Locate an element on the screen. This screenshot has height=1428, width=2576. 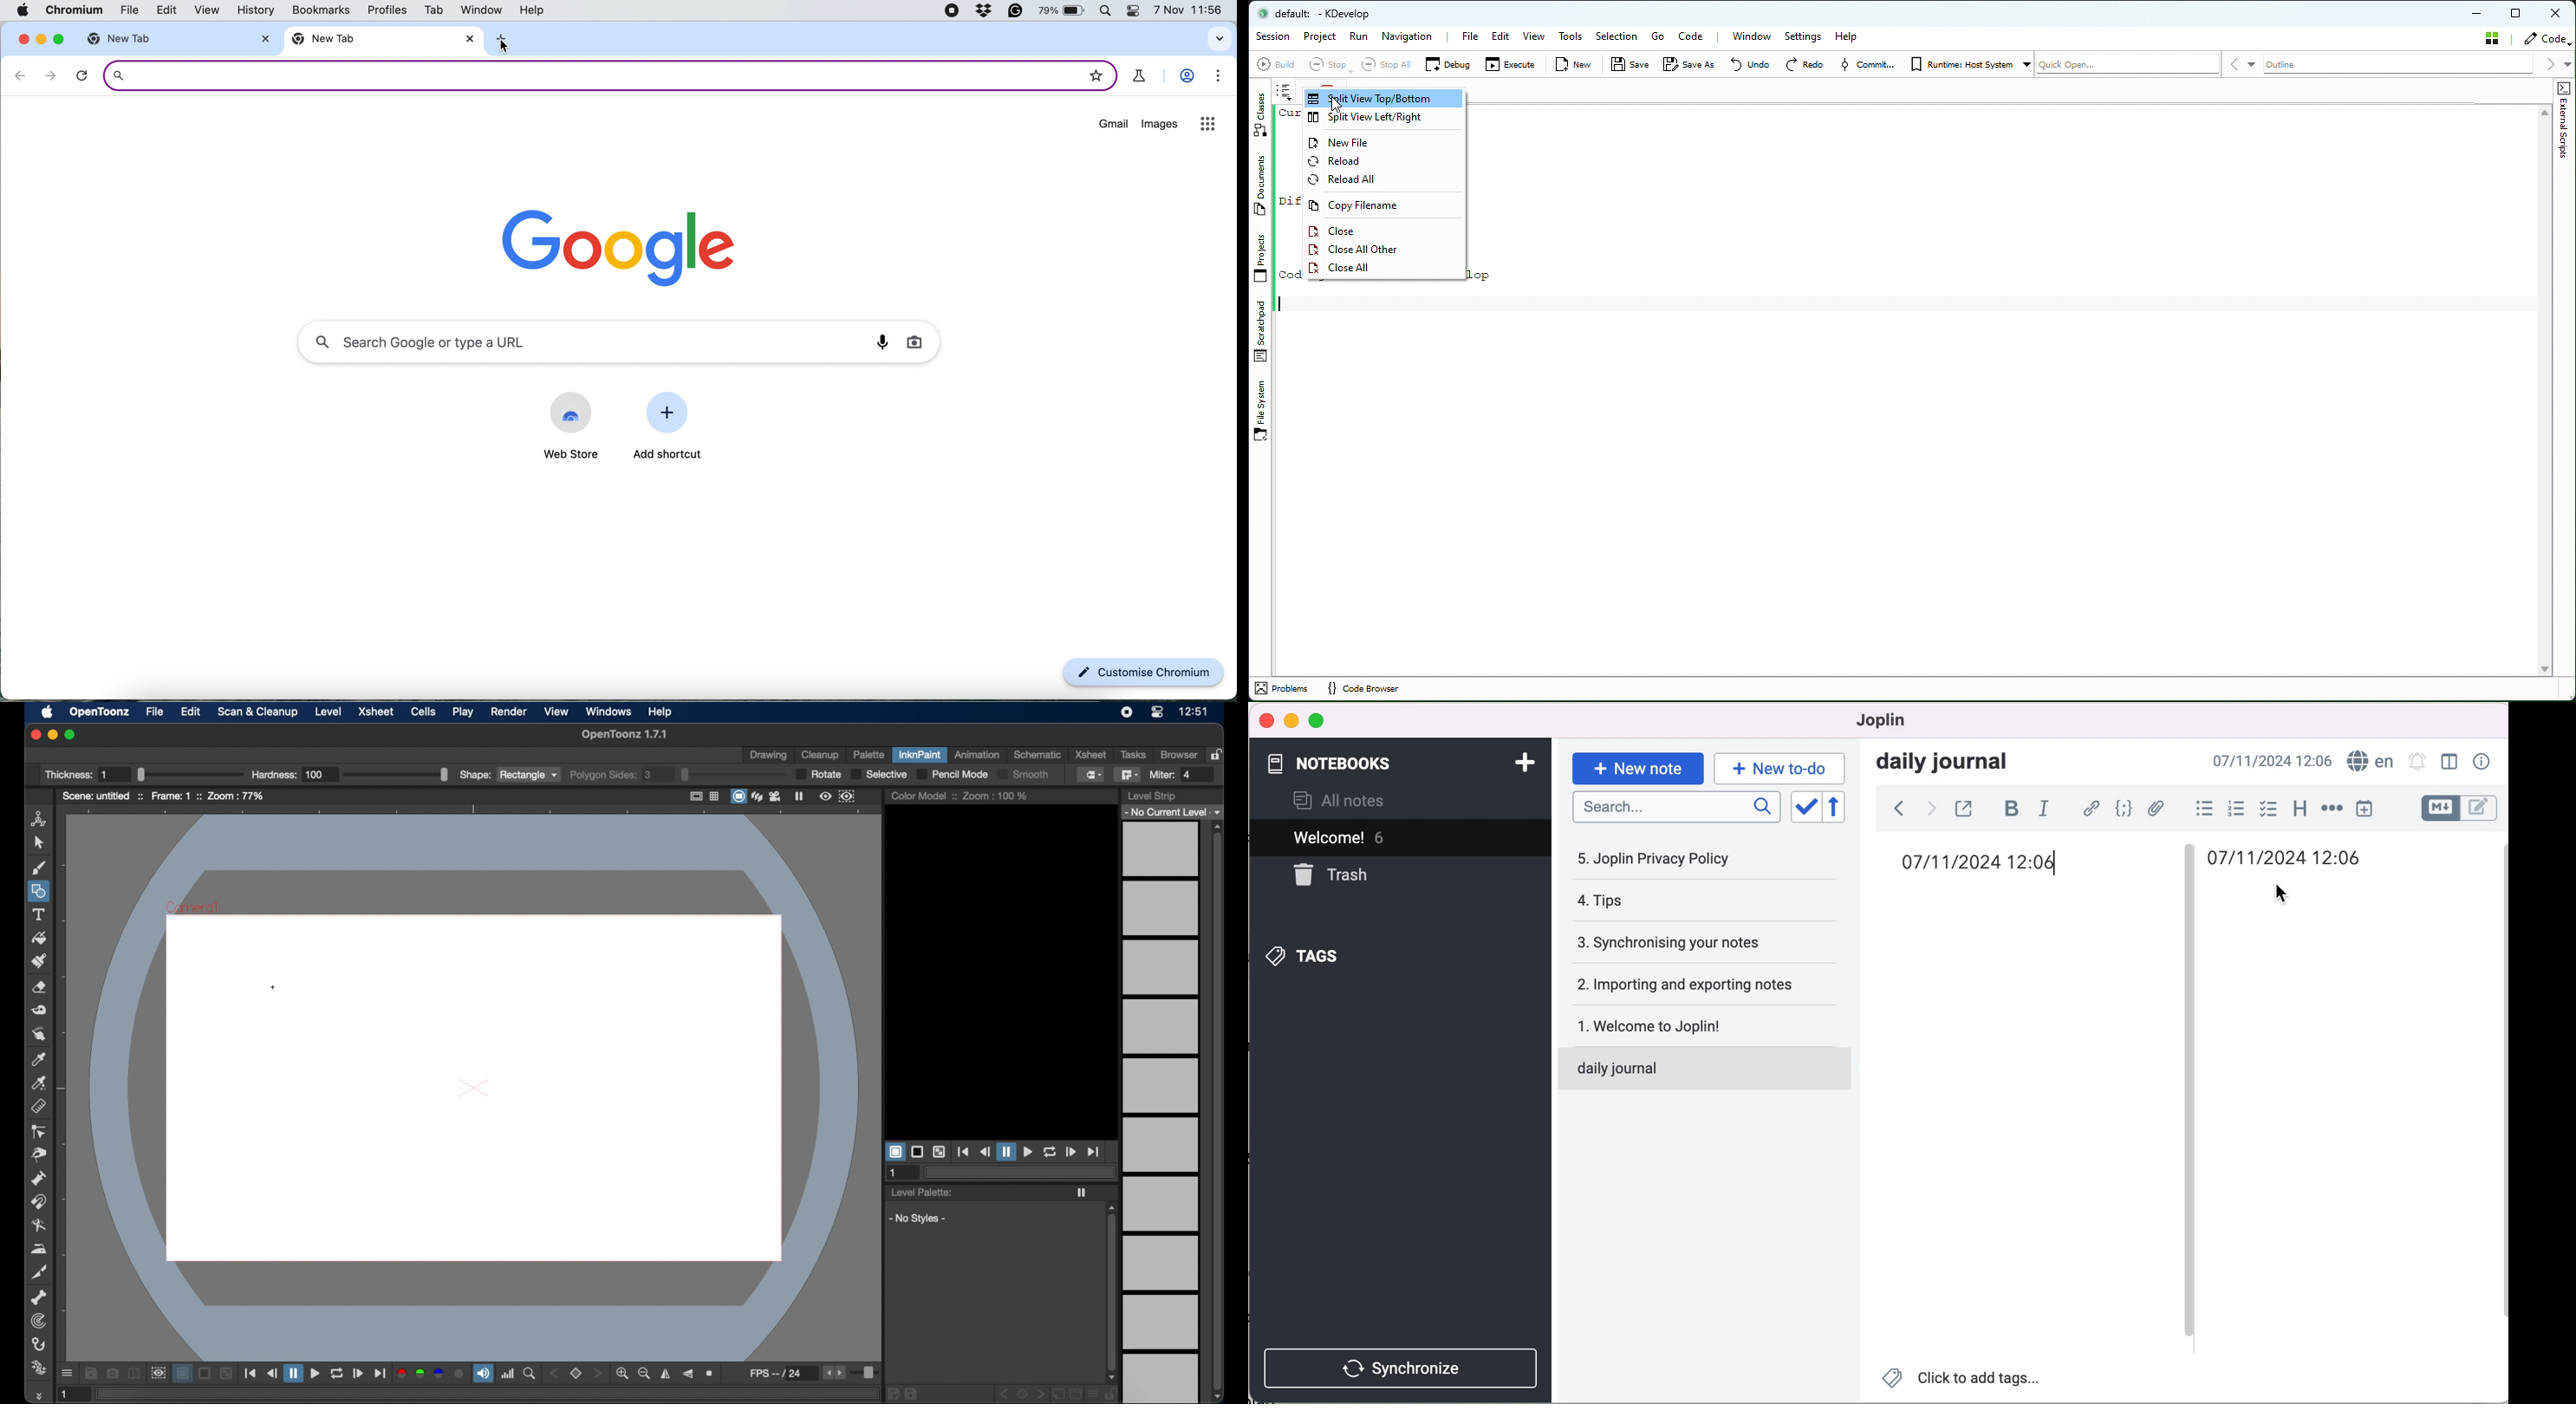
reset view is located at coordinates (711, 1373).